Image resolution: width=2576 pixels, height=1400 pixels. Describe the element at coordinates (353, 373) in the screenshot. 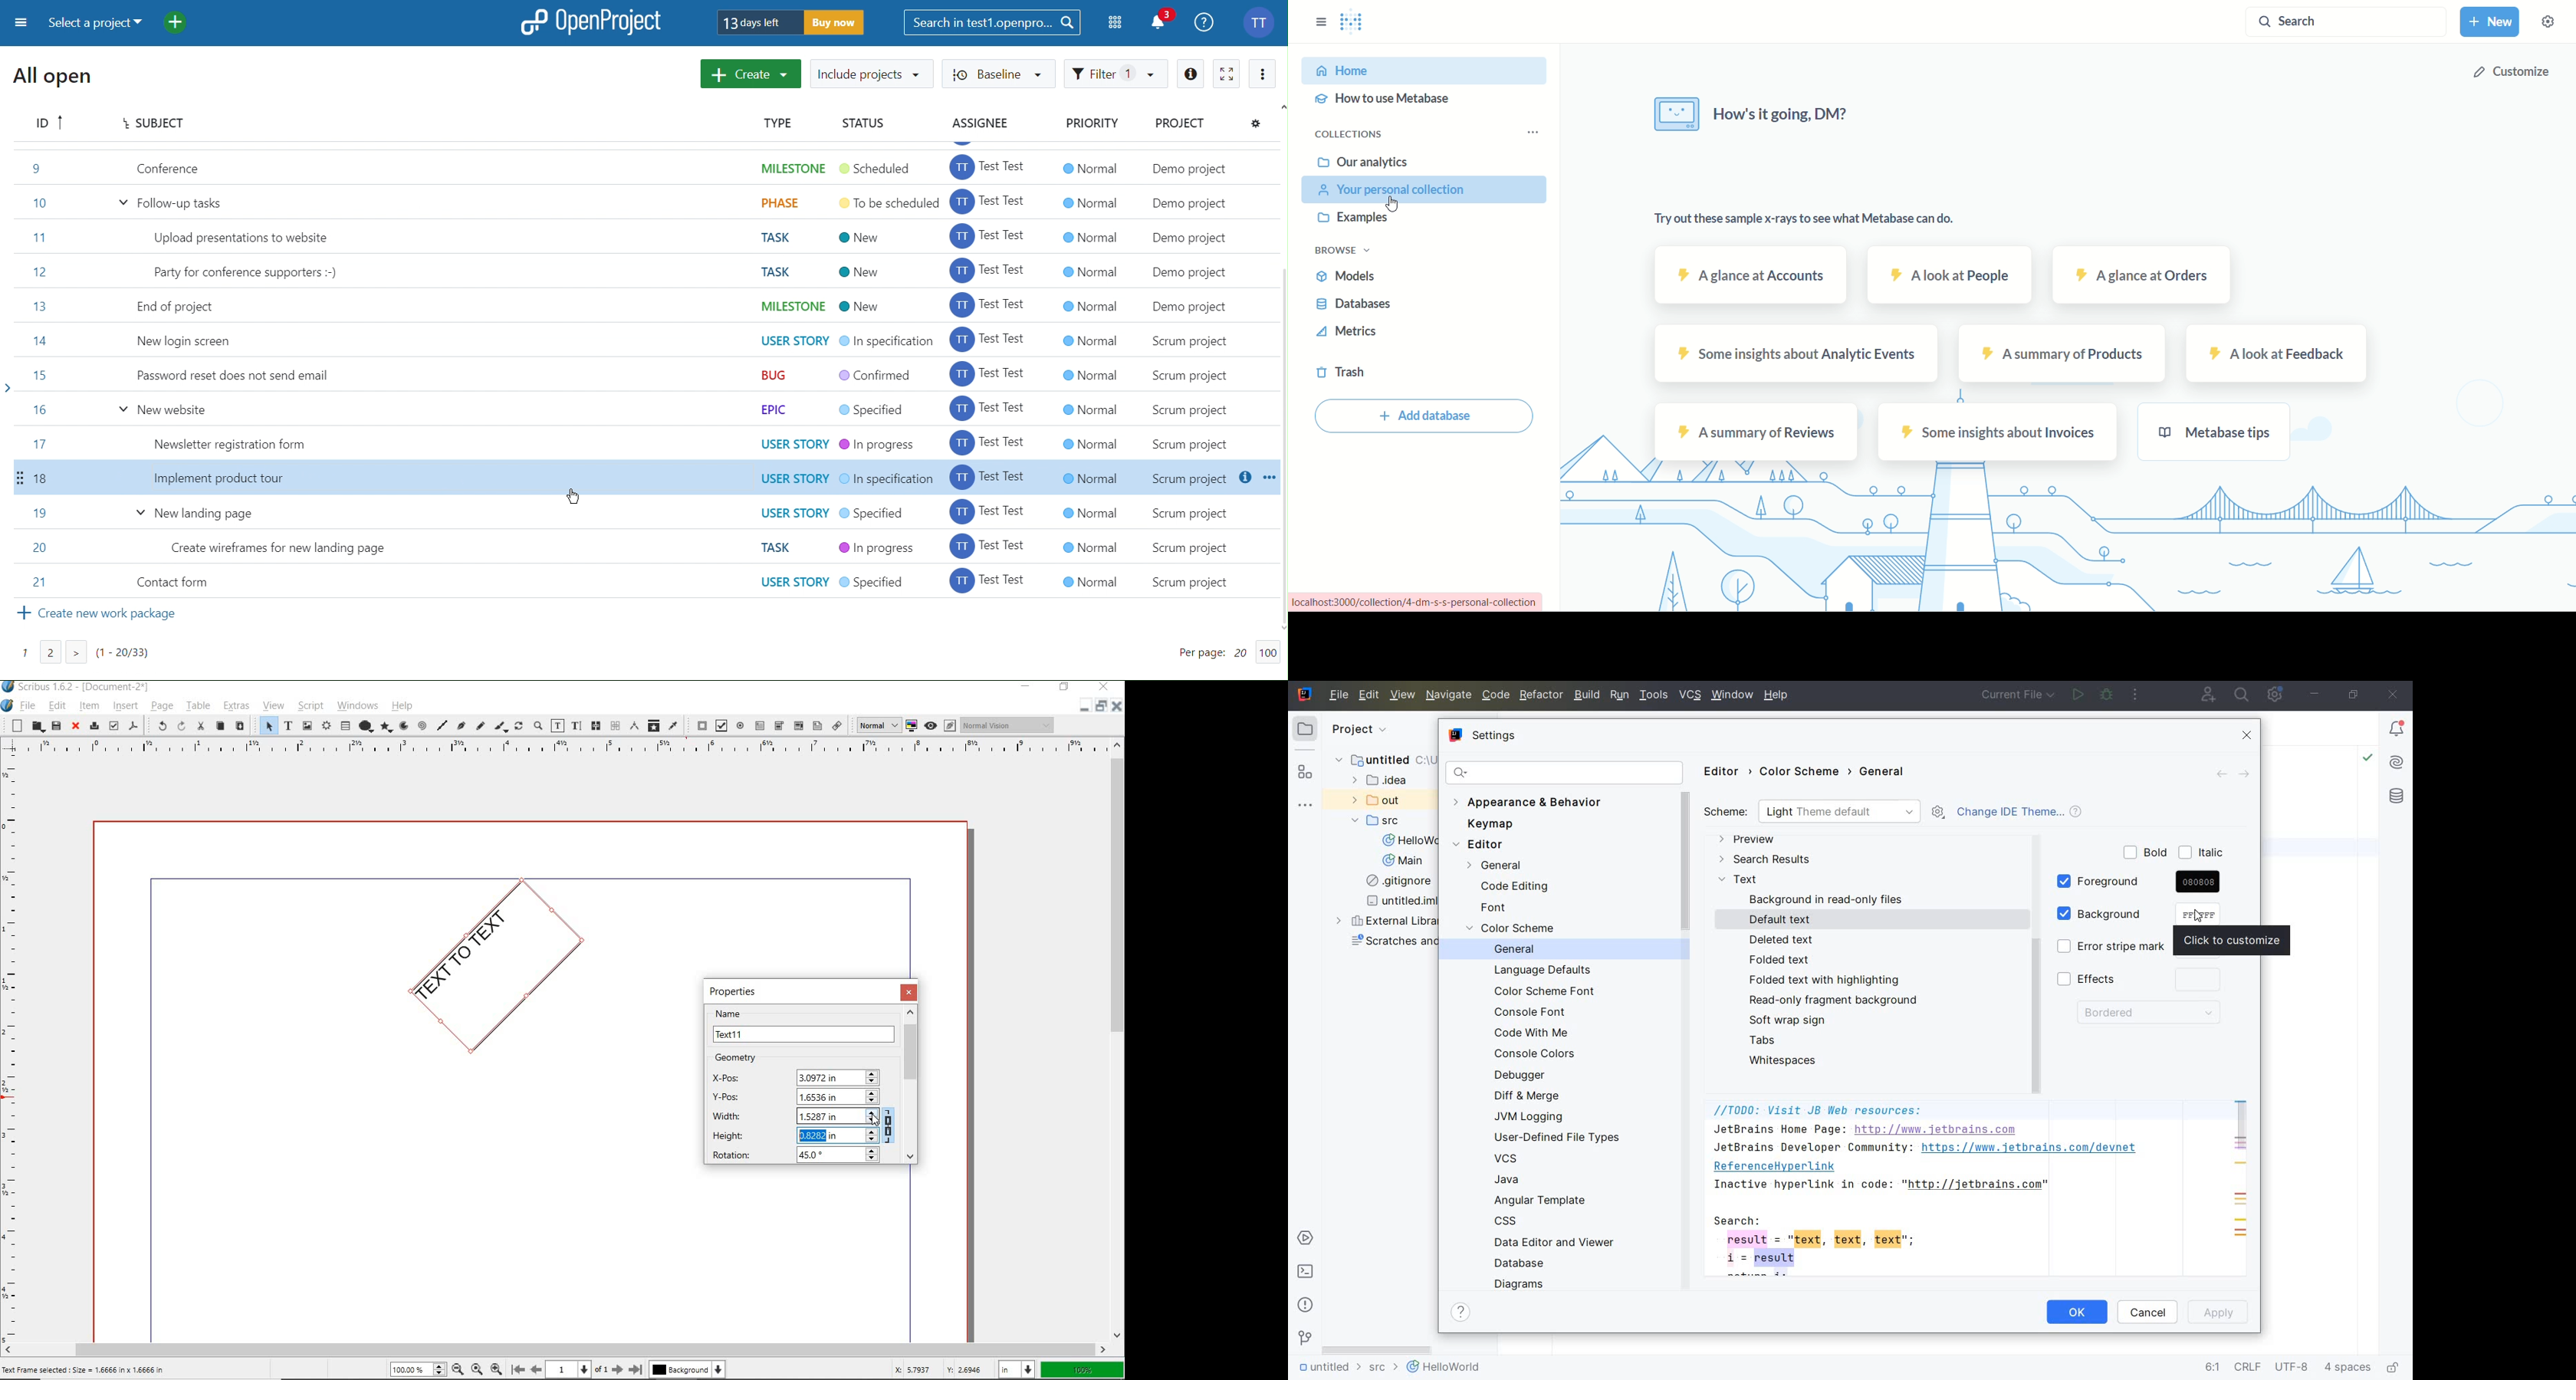

I see `Project Work Packages` at that location.